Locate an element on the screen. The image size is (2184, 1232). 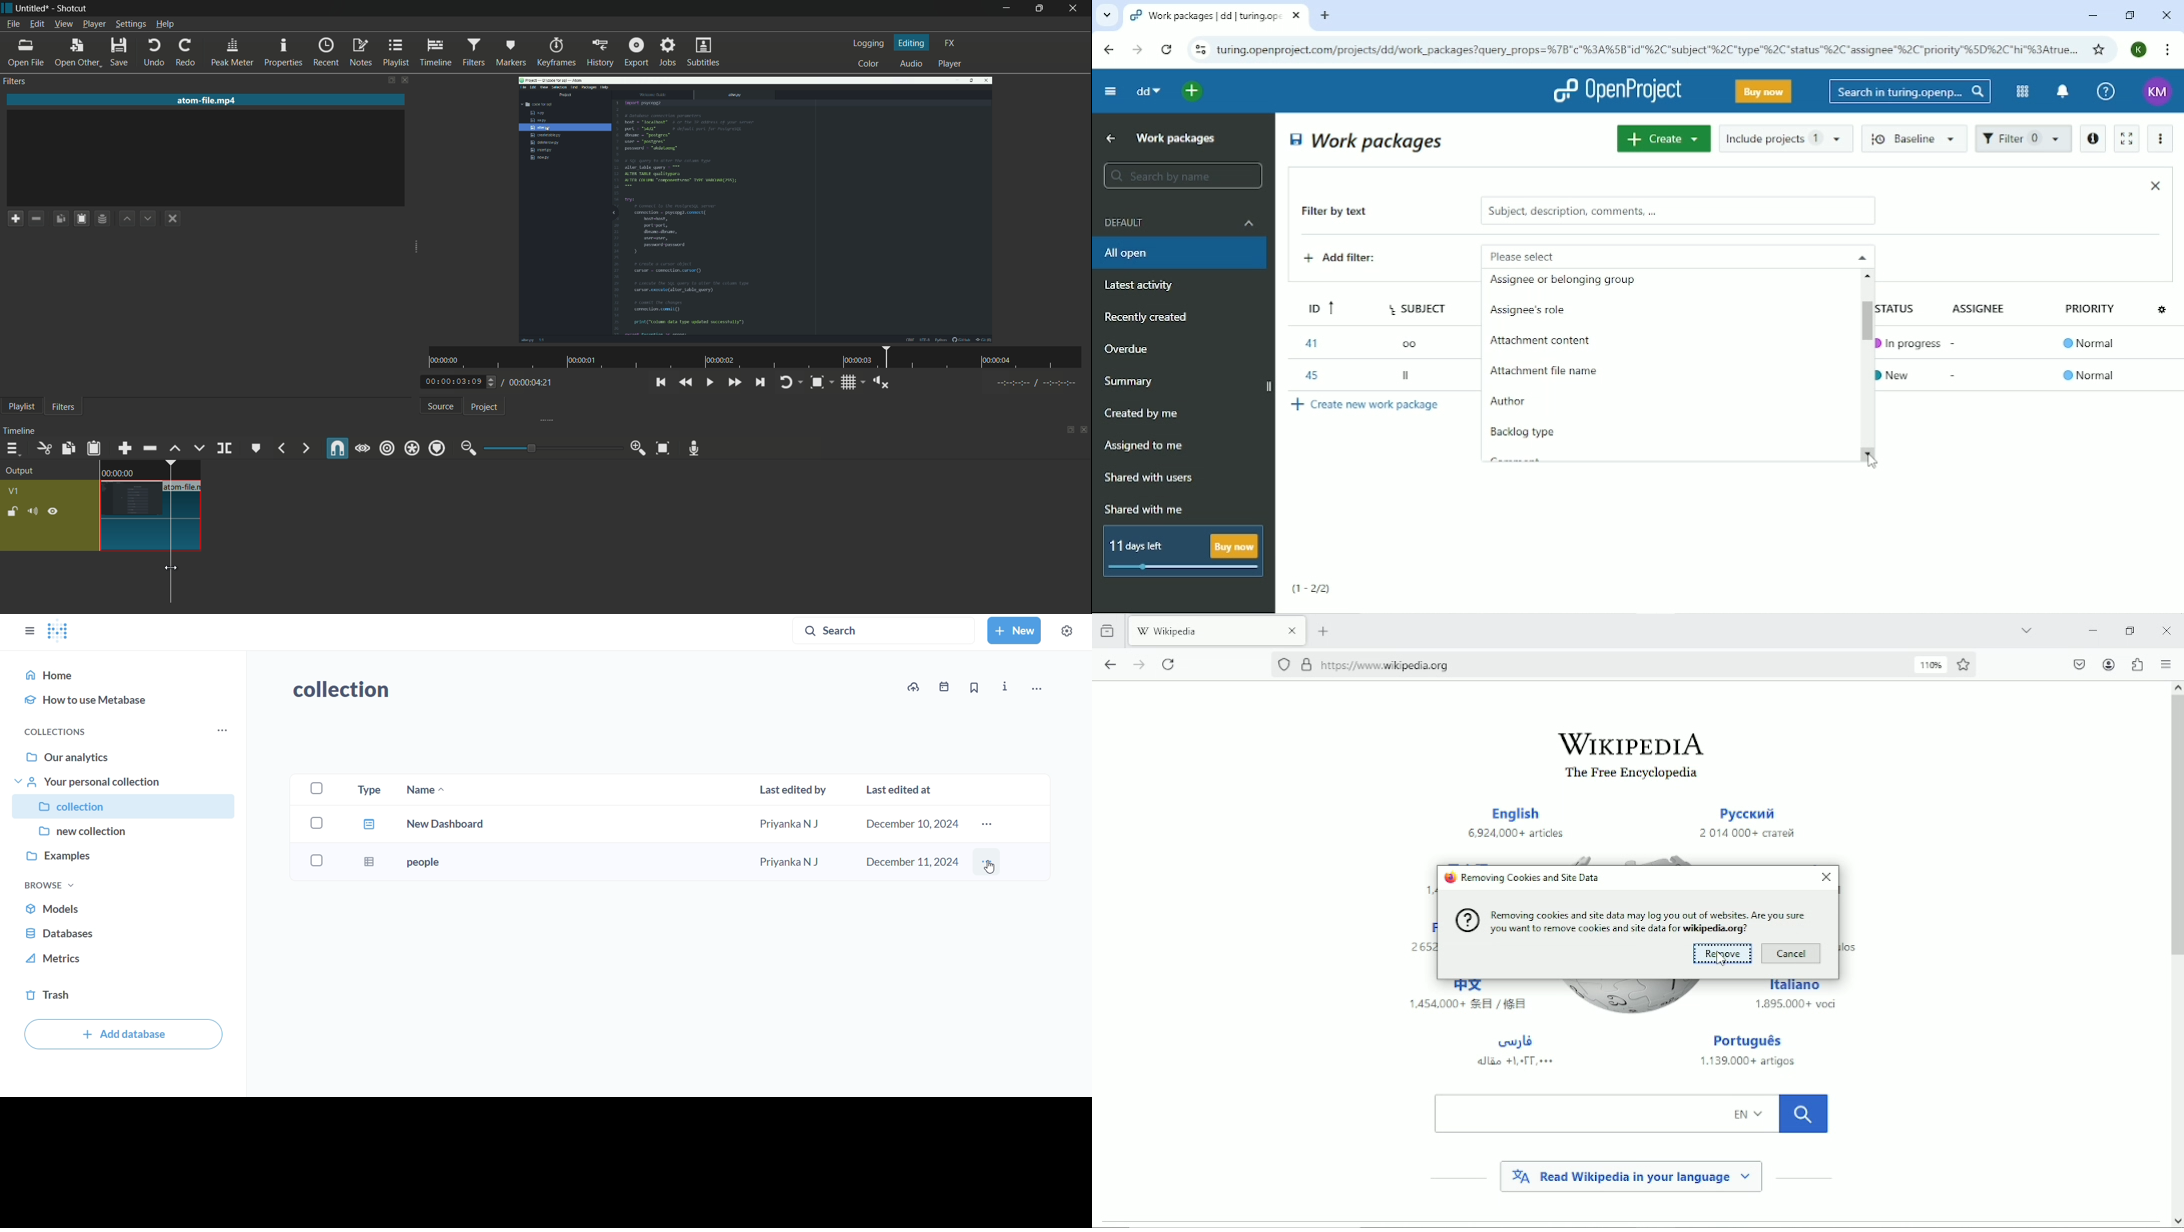
minimize is located at coordinates (1006, 9).